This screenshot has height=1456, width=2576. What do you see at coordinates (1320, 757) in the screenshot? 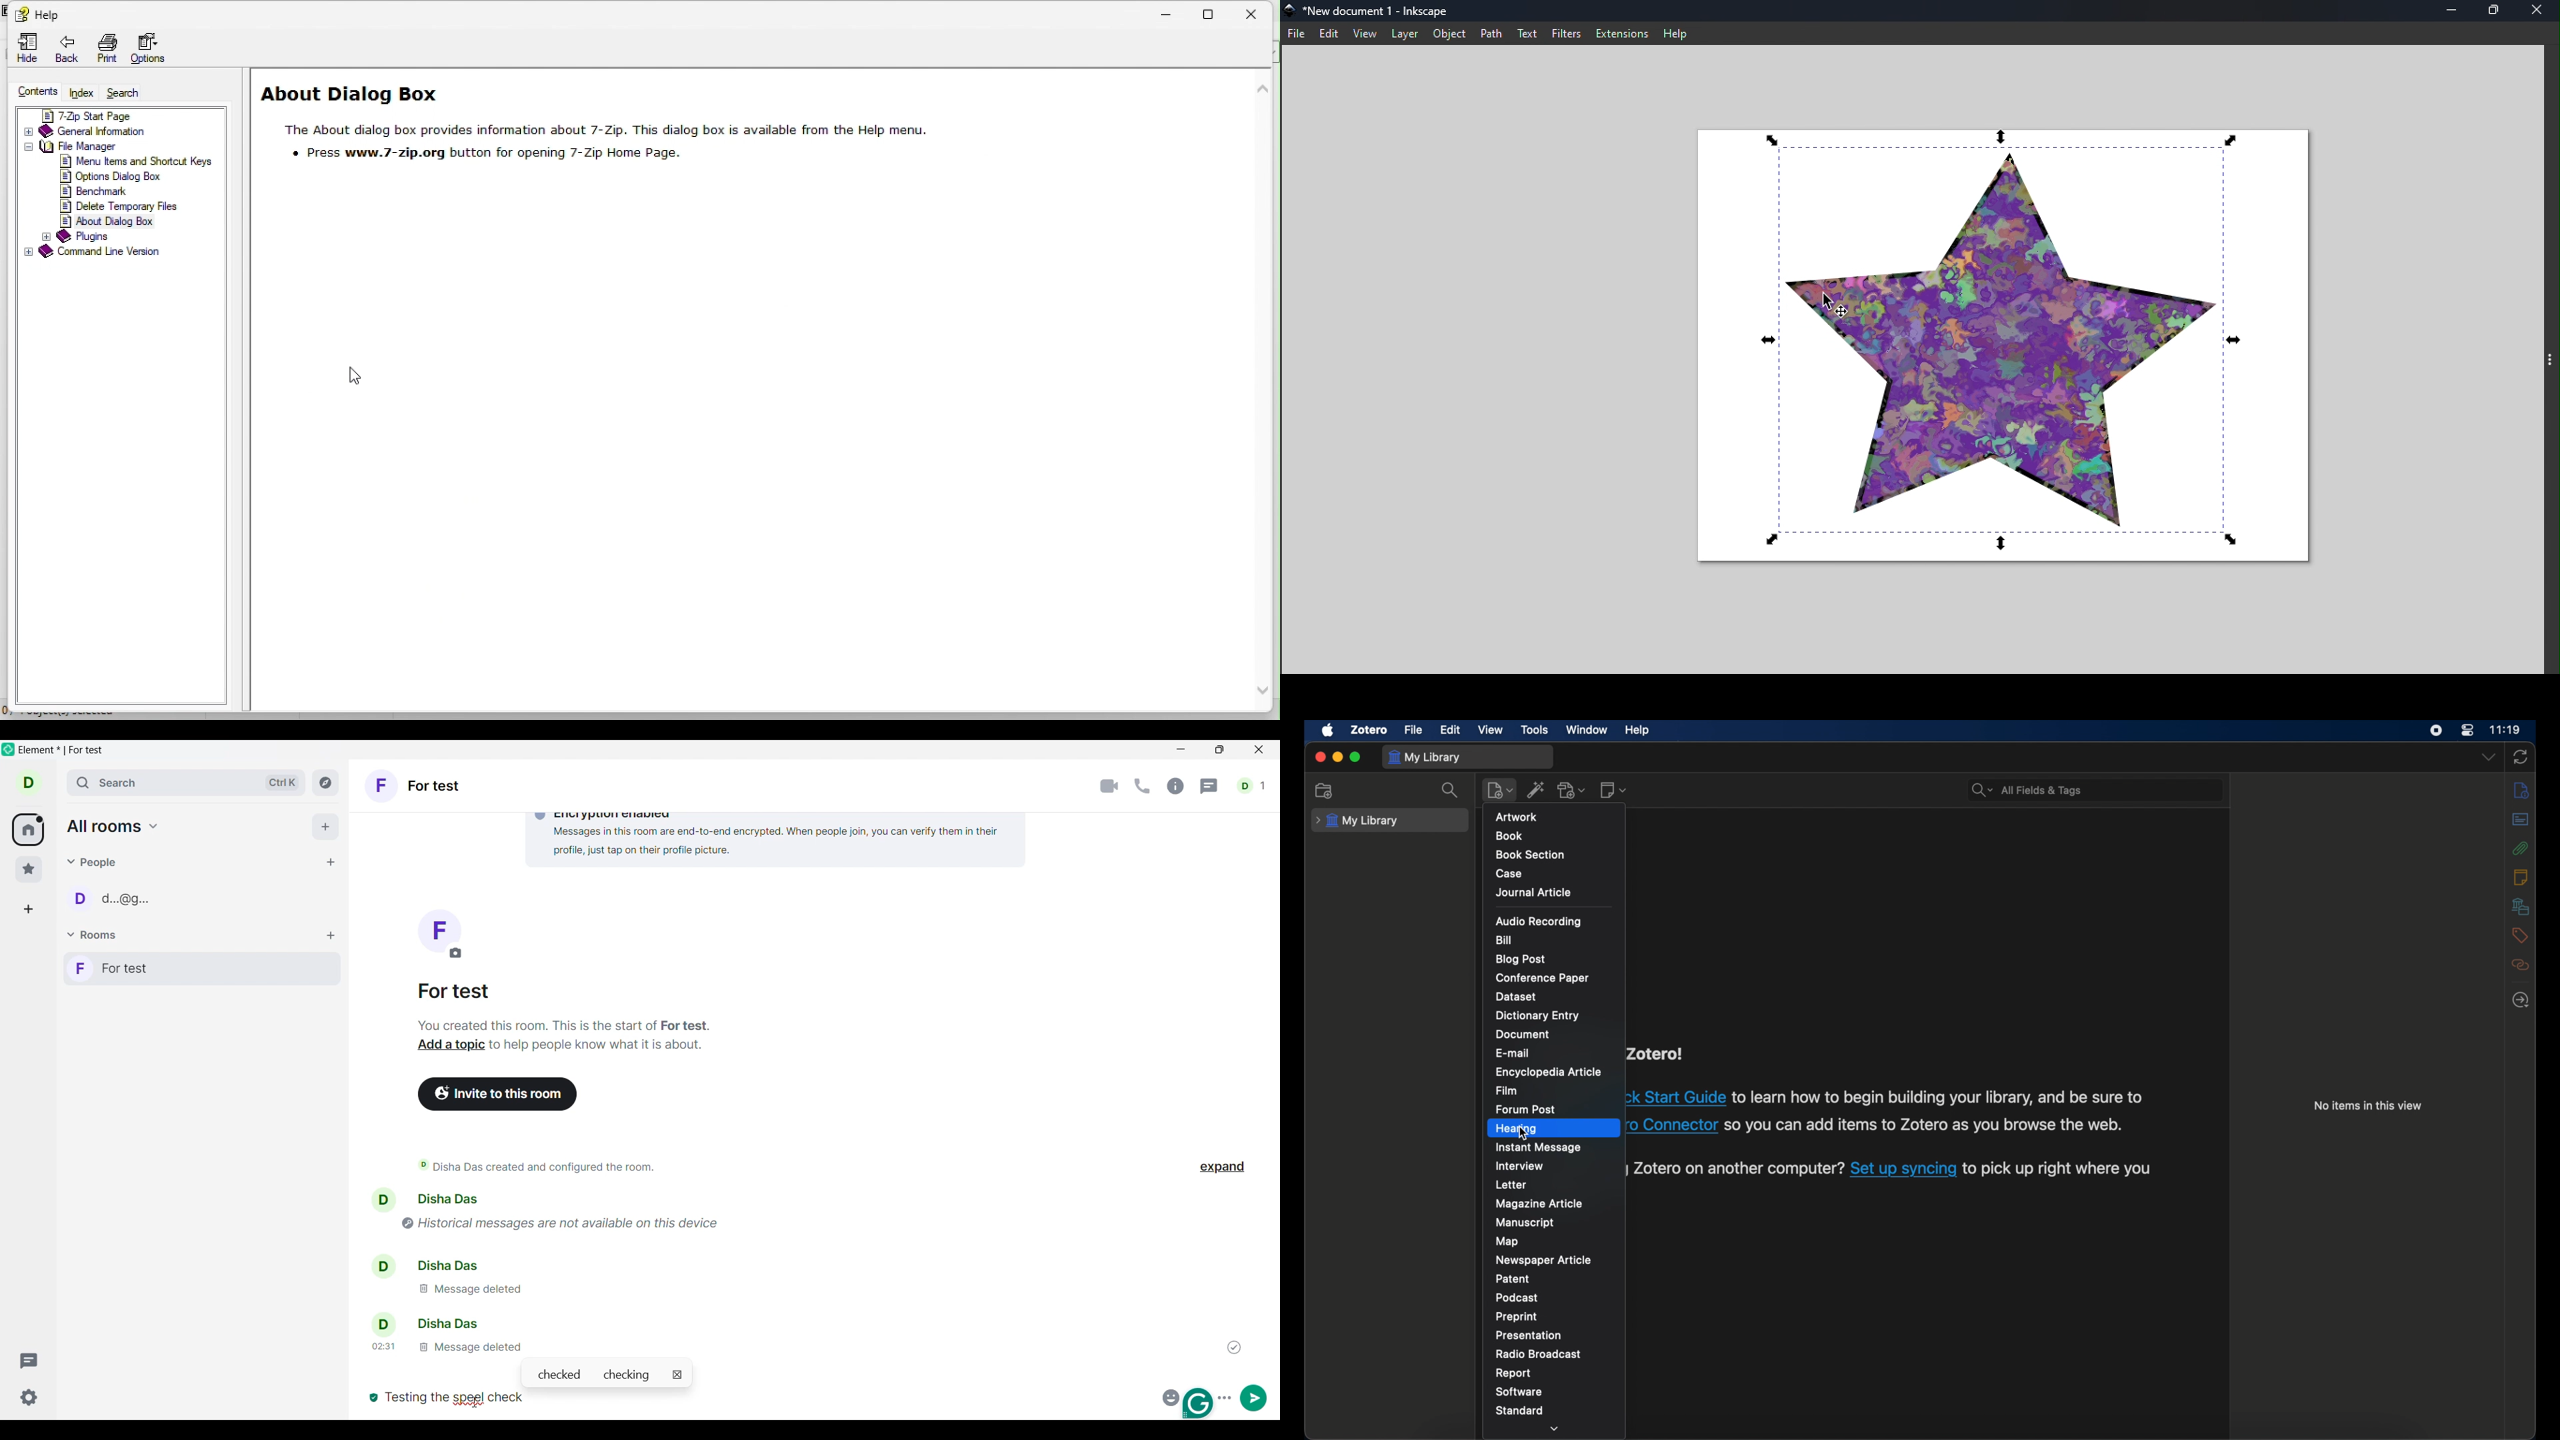
I see `close` at bounding box center [1320, 757].